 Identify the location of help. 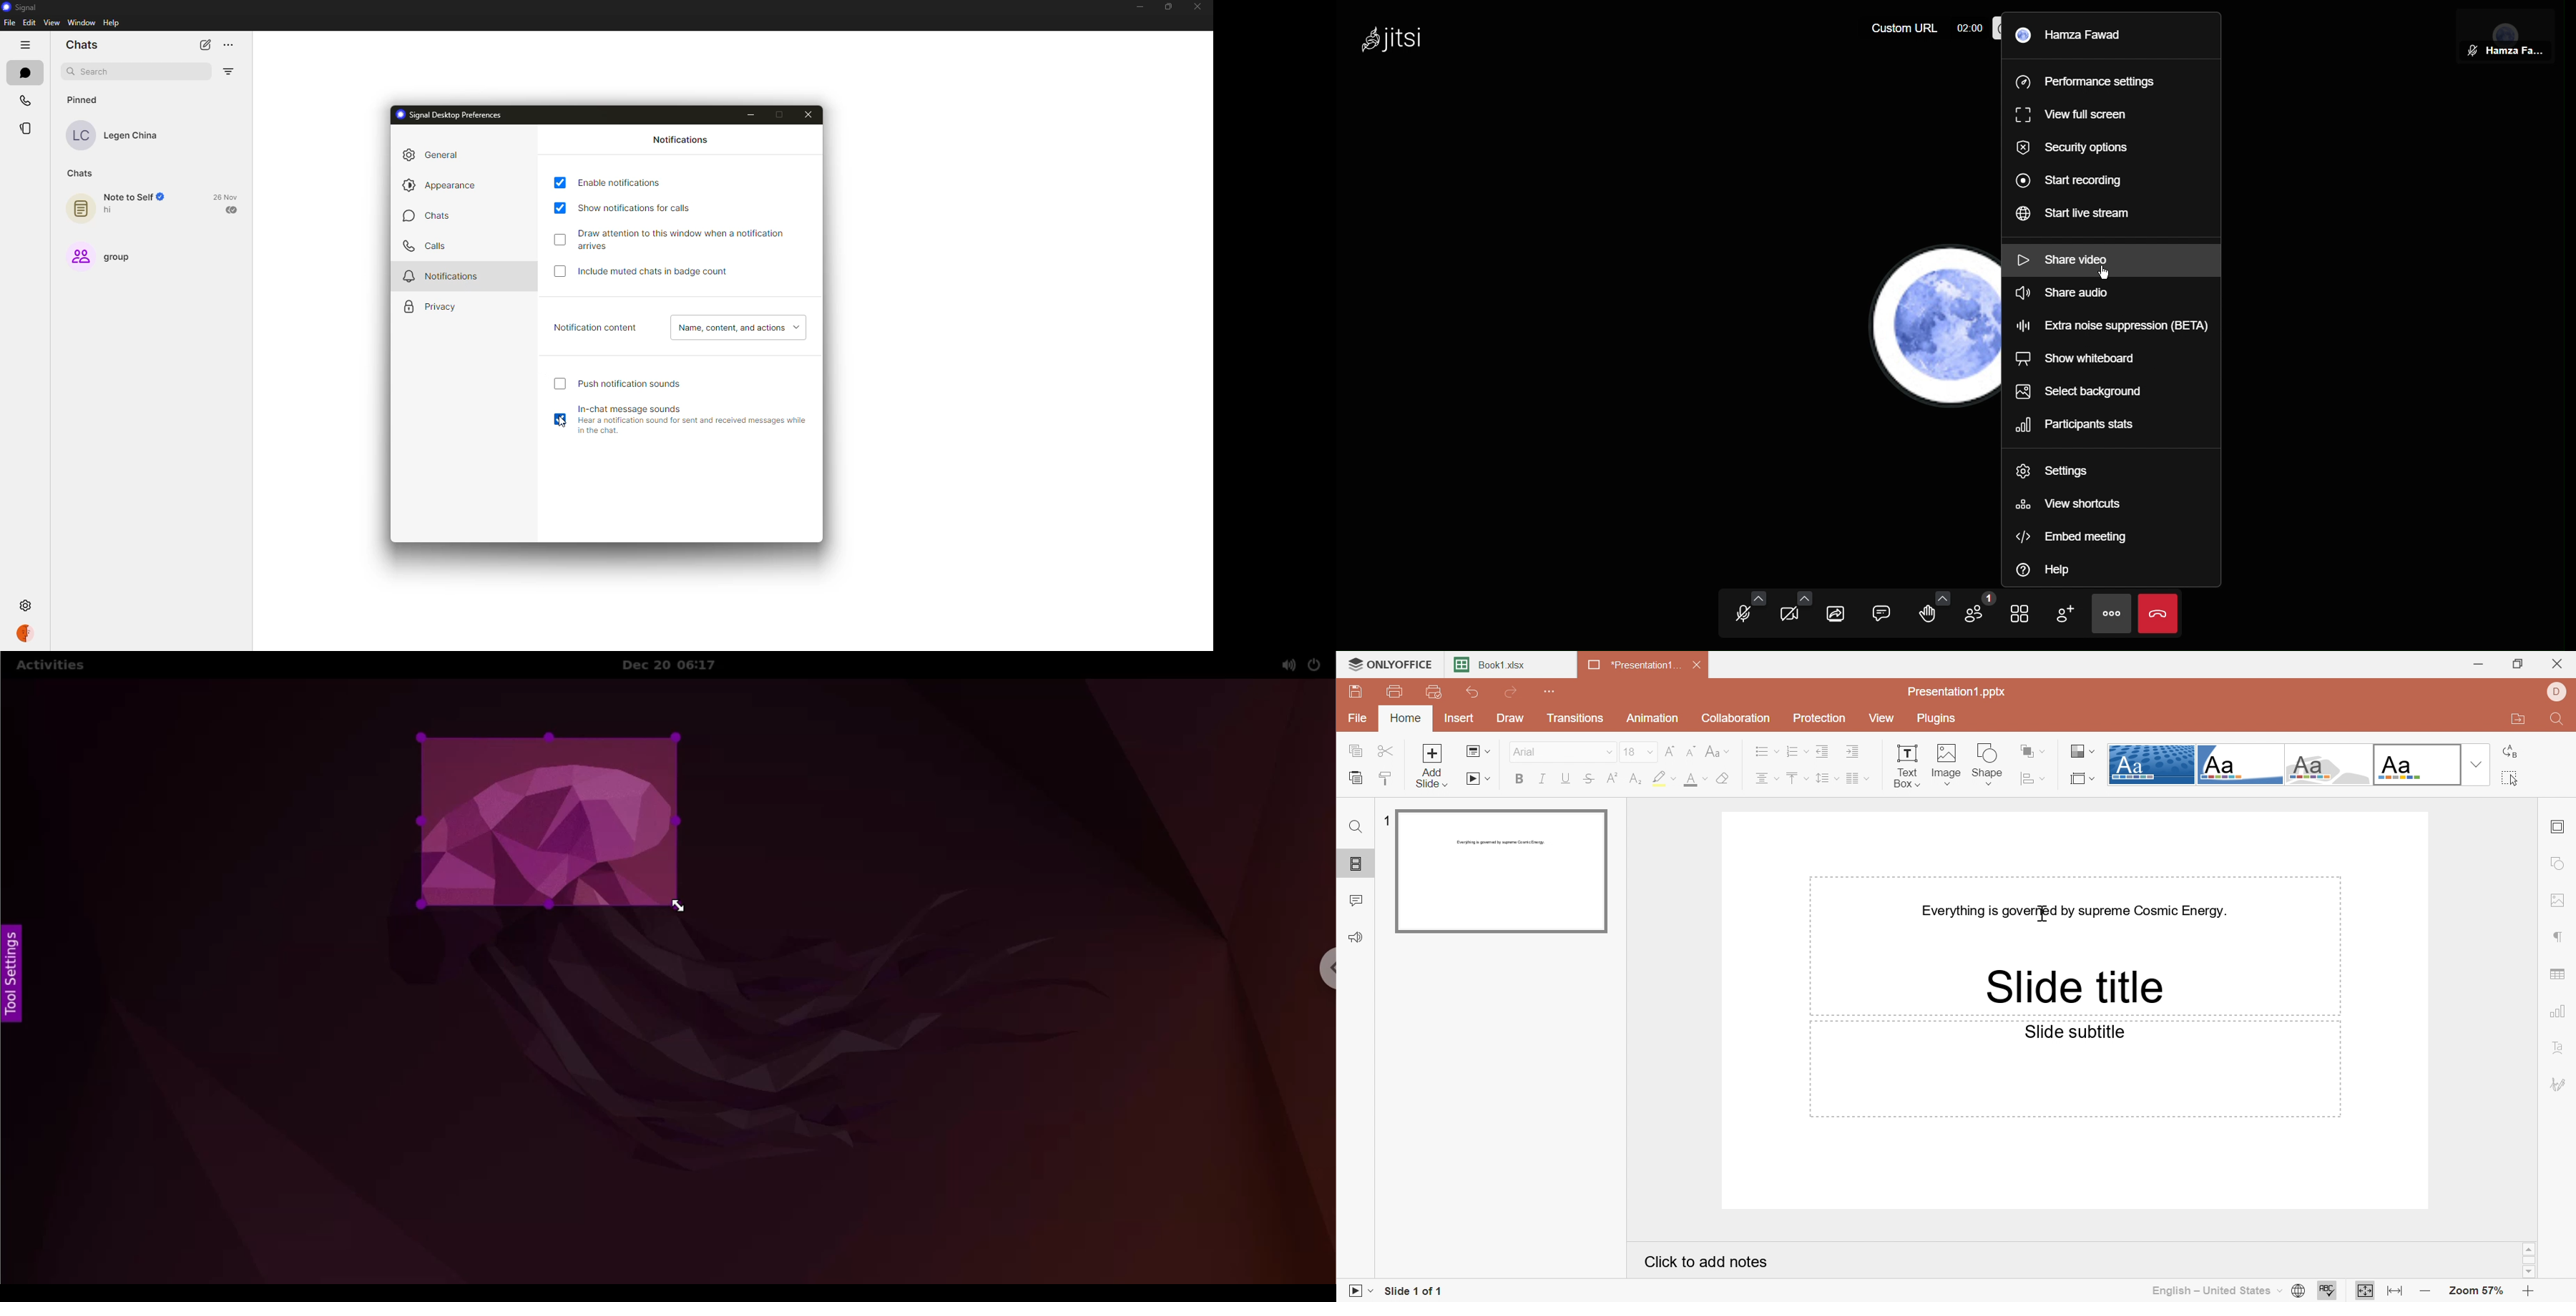
(113, 23).